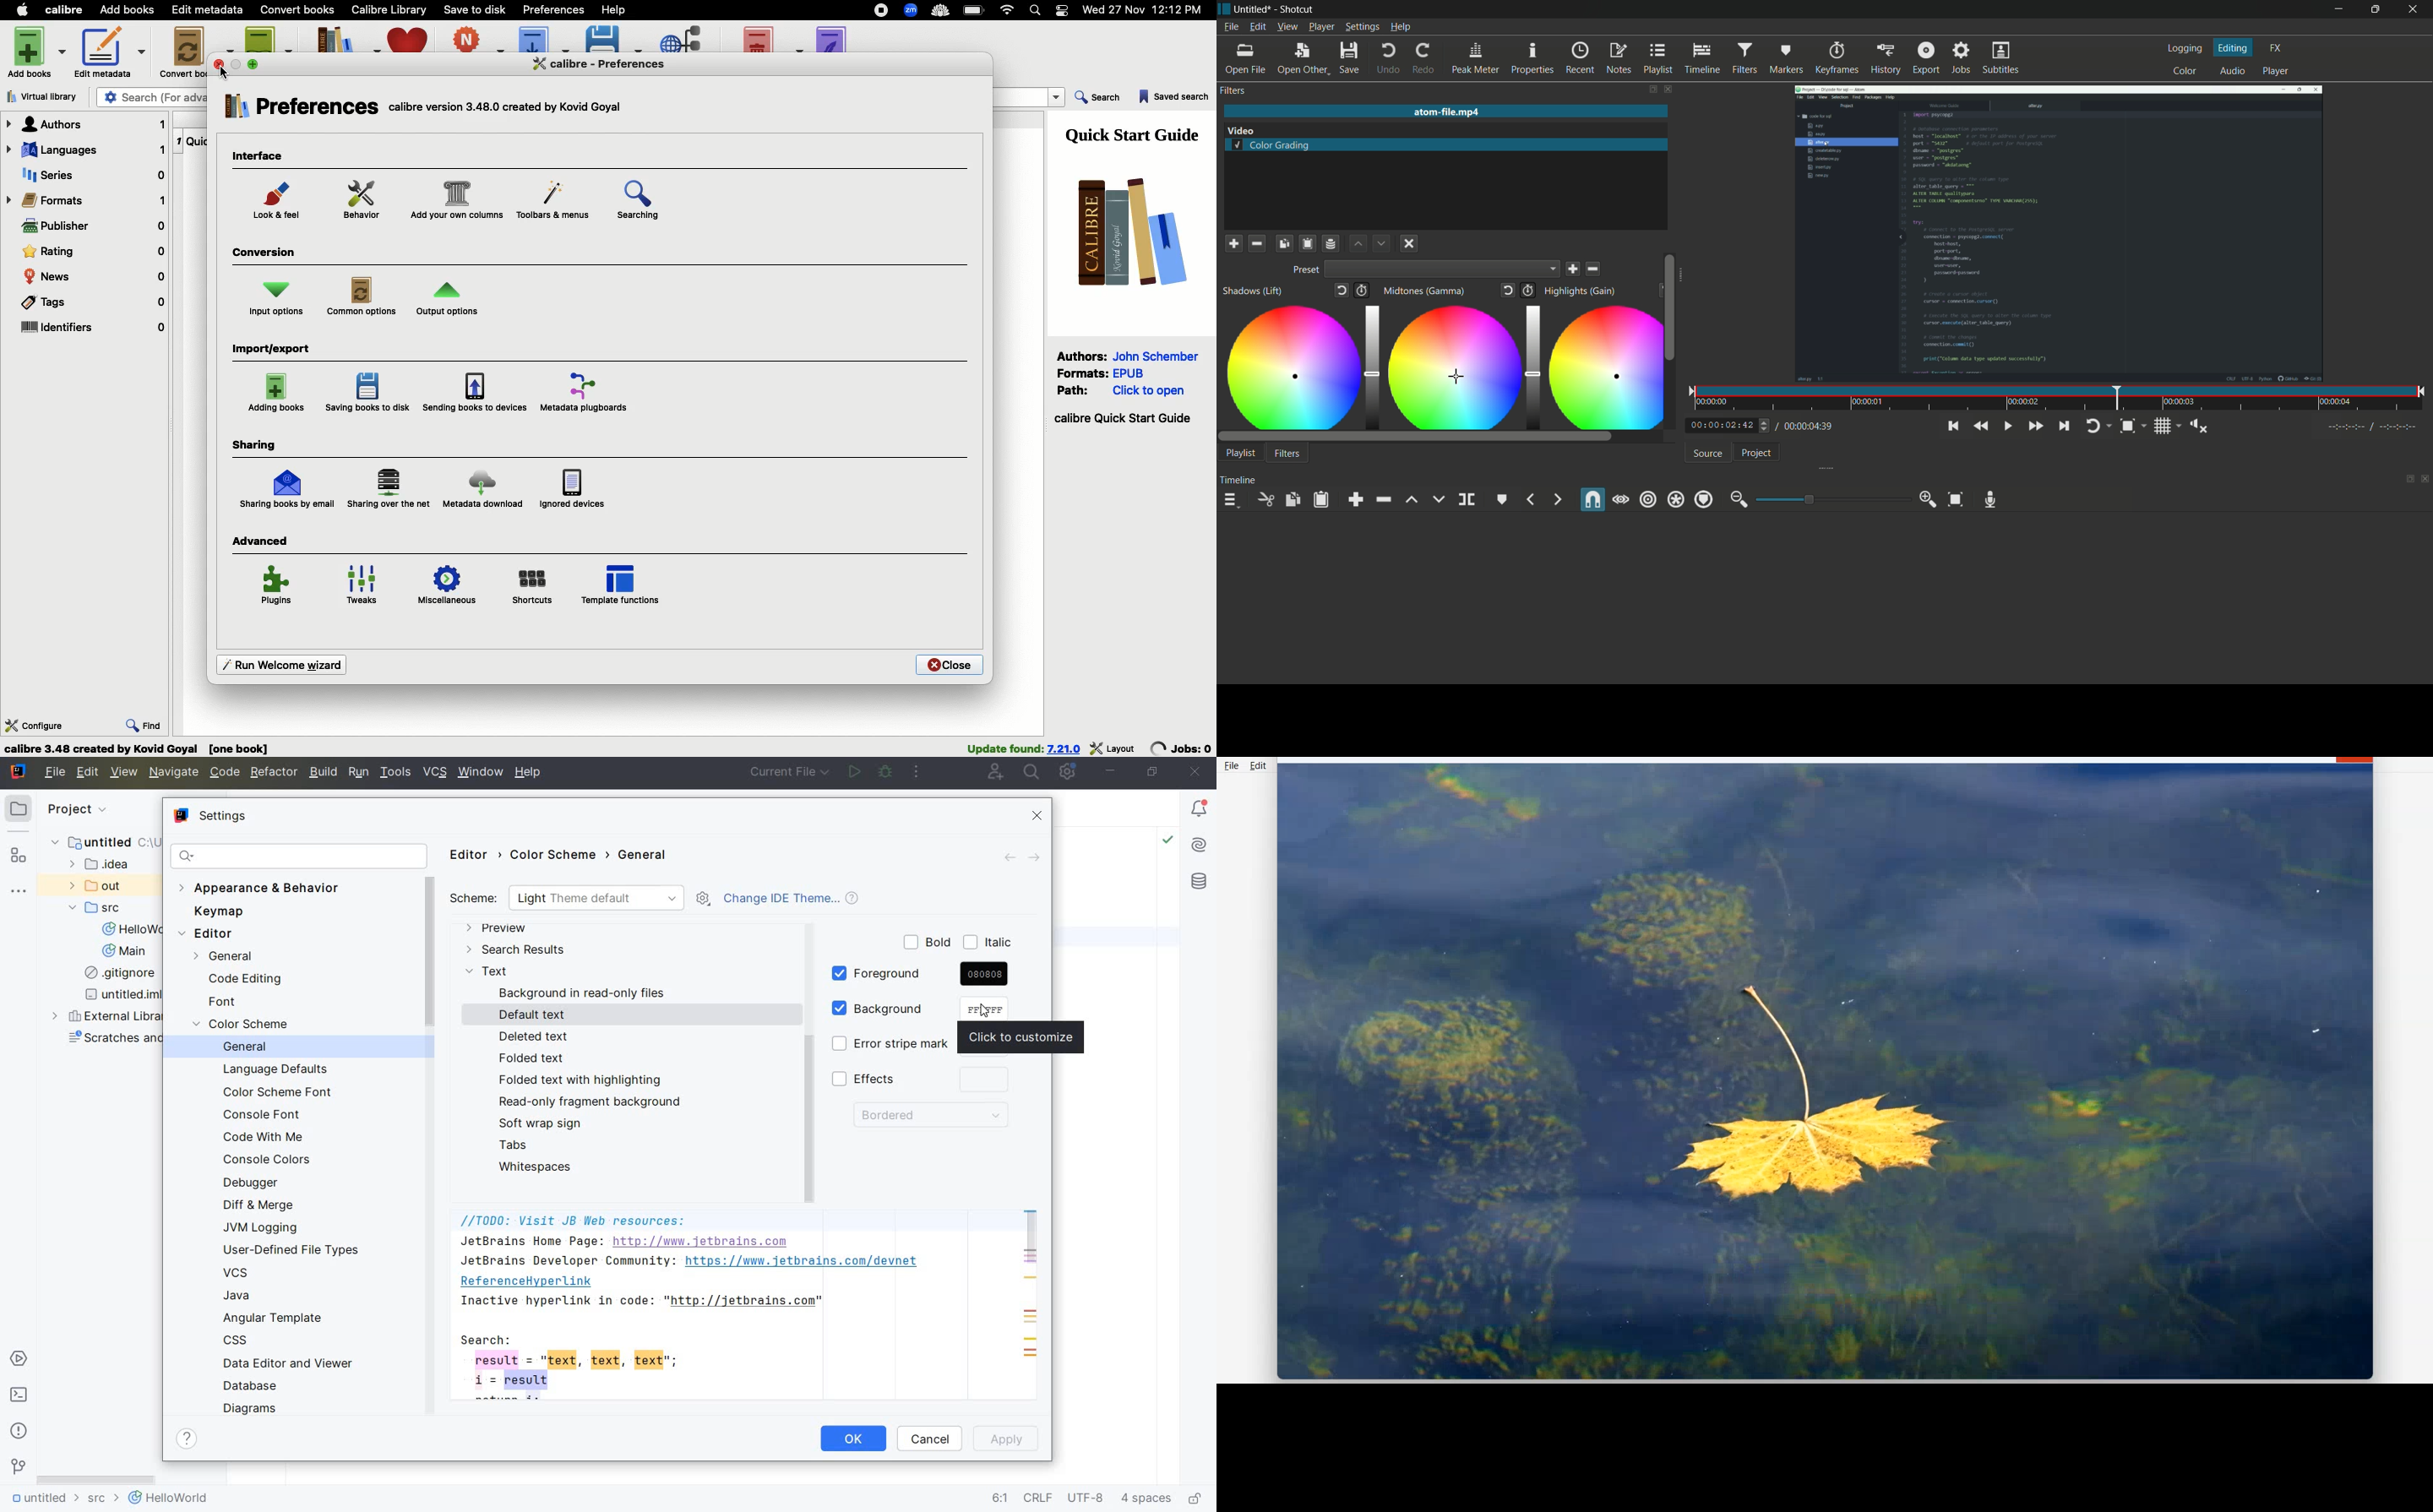 This screenshot has height=1512, width=2436. I want to click on Save to disk, so click(476, 8).